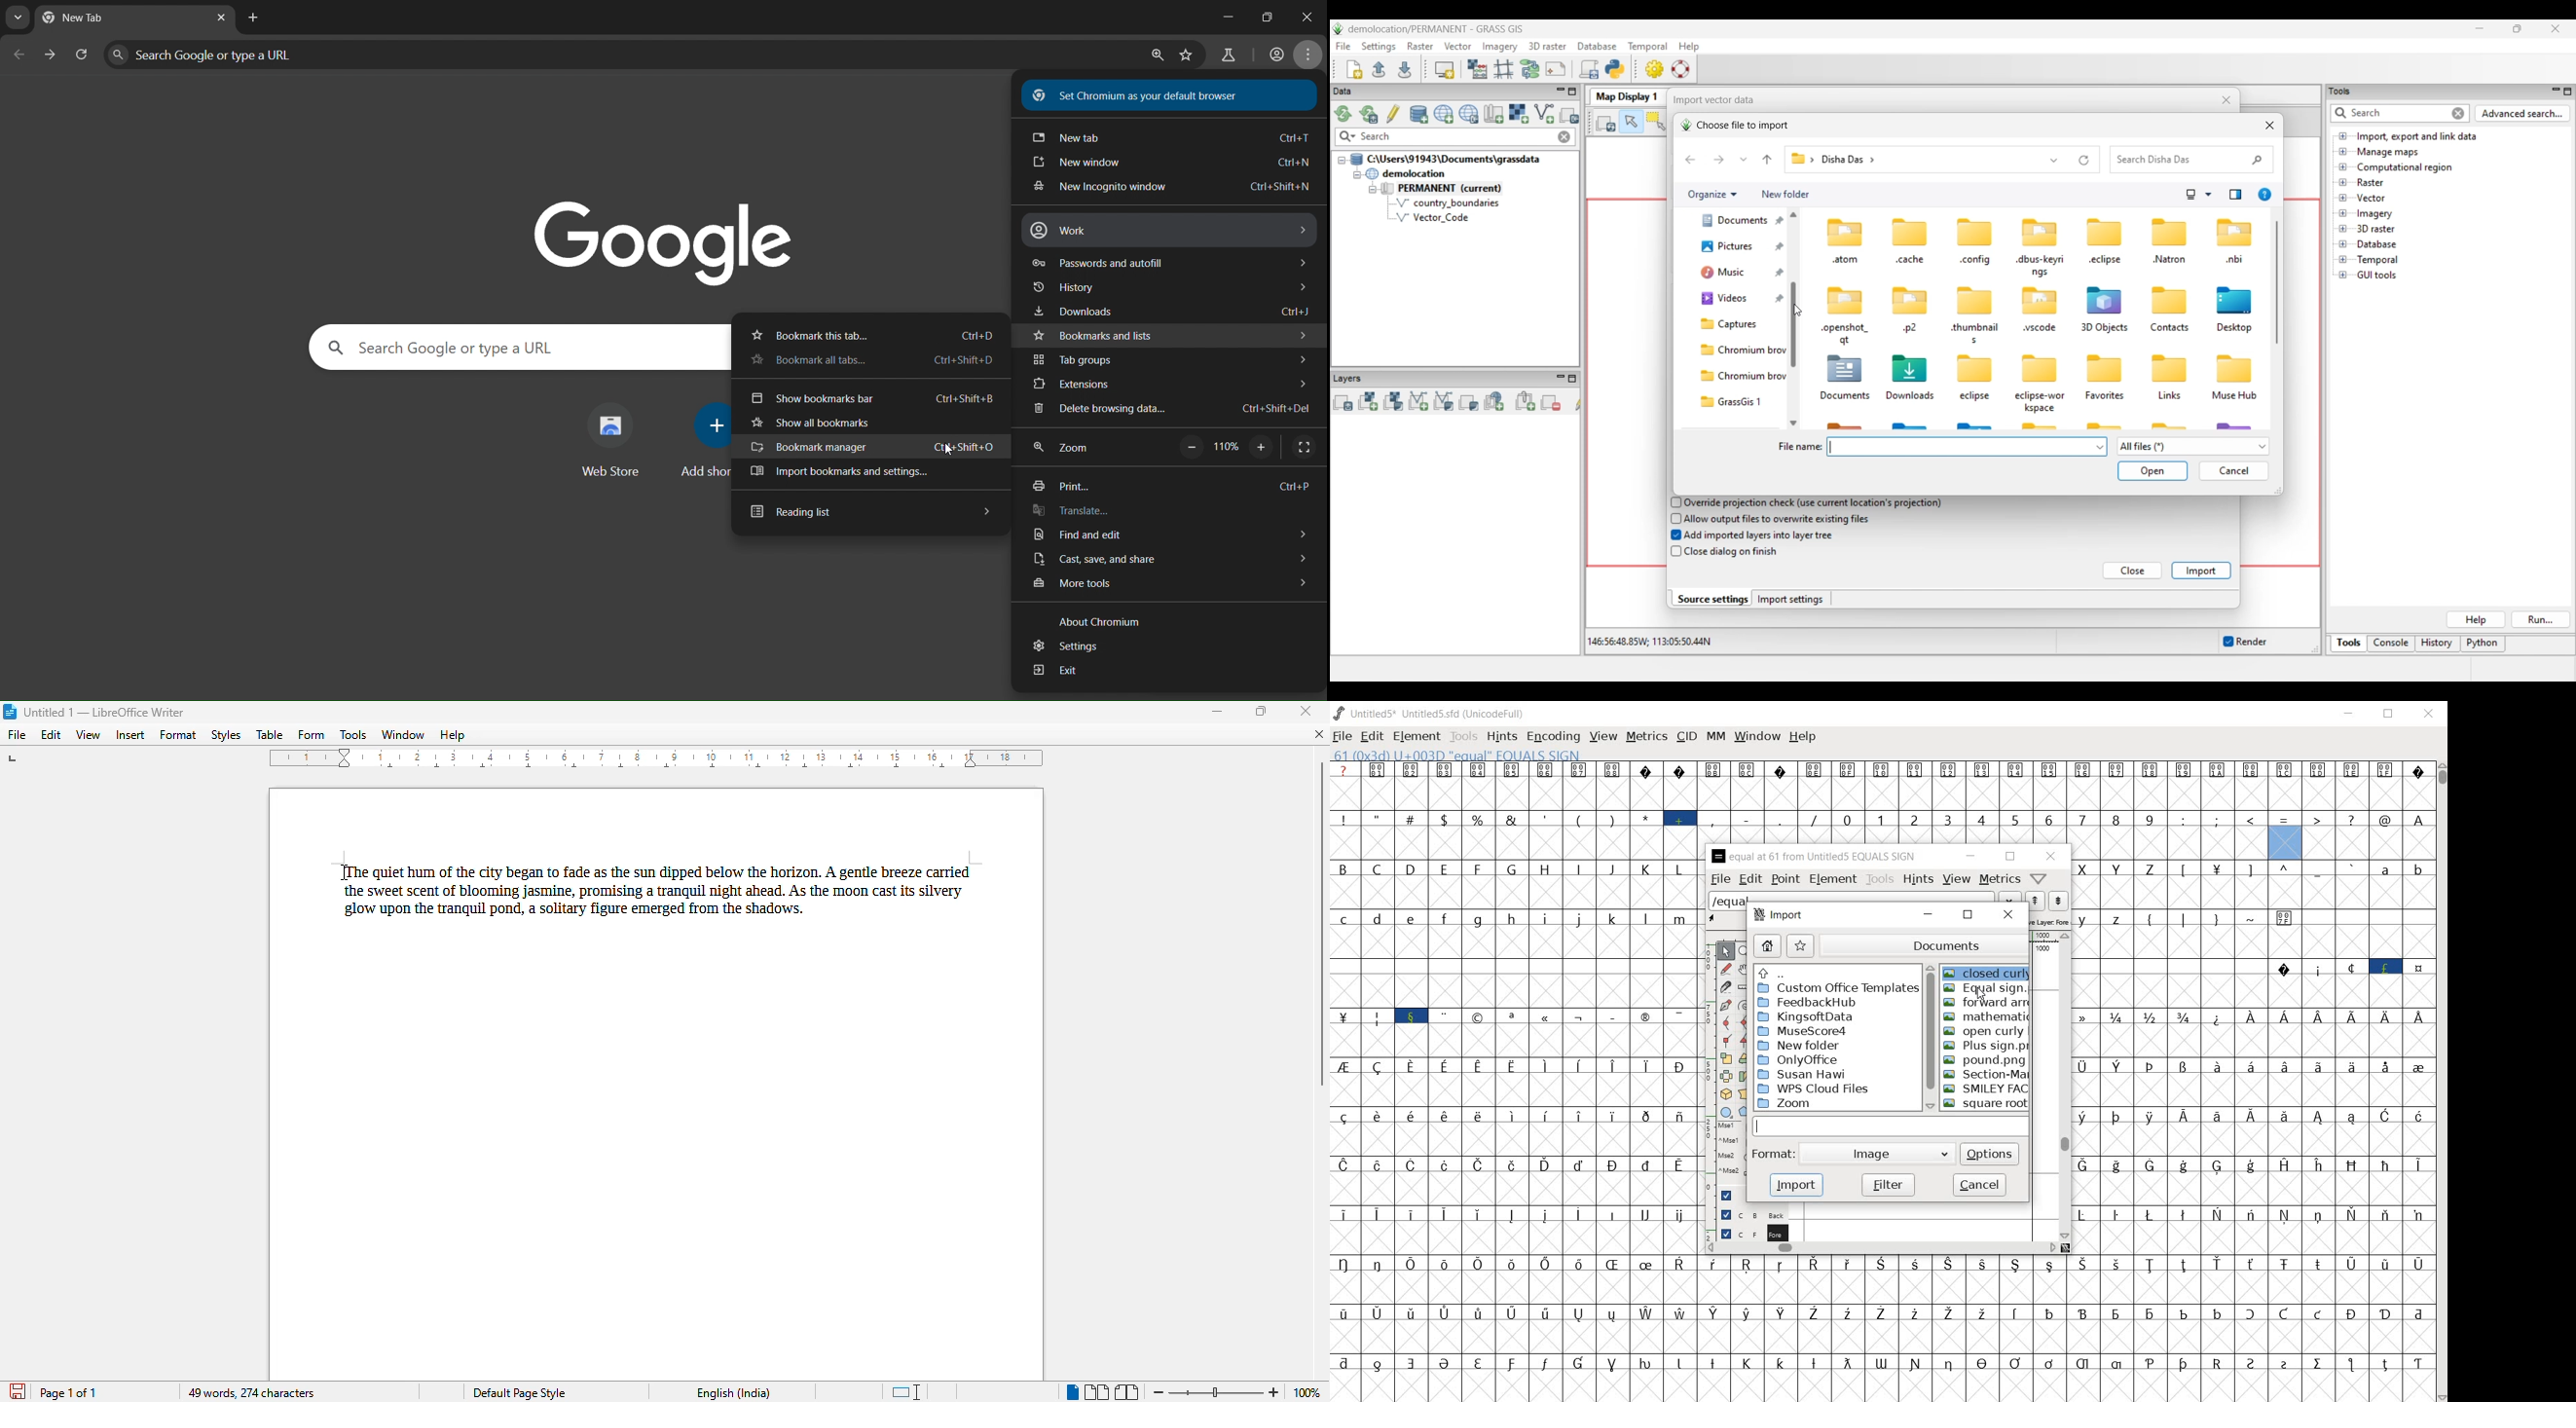  I want to click on cursor, so click(1980, 993).